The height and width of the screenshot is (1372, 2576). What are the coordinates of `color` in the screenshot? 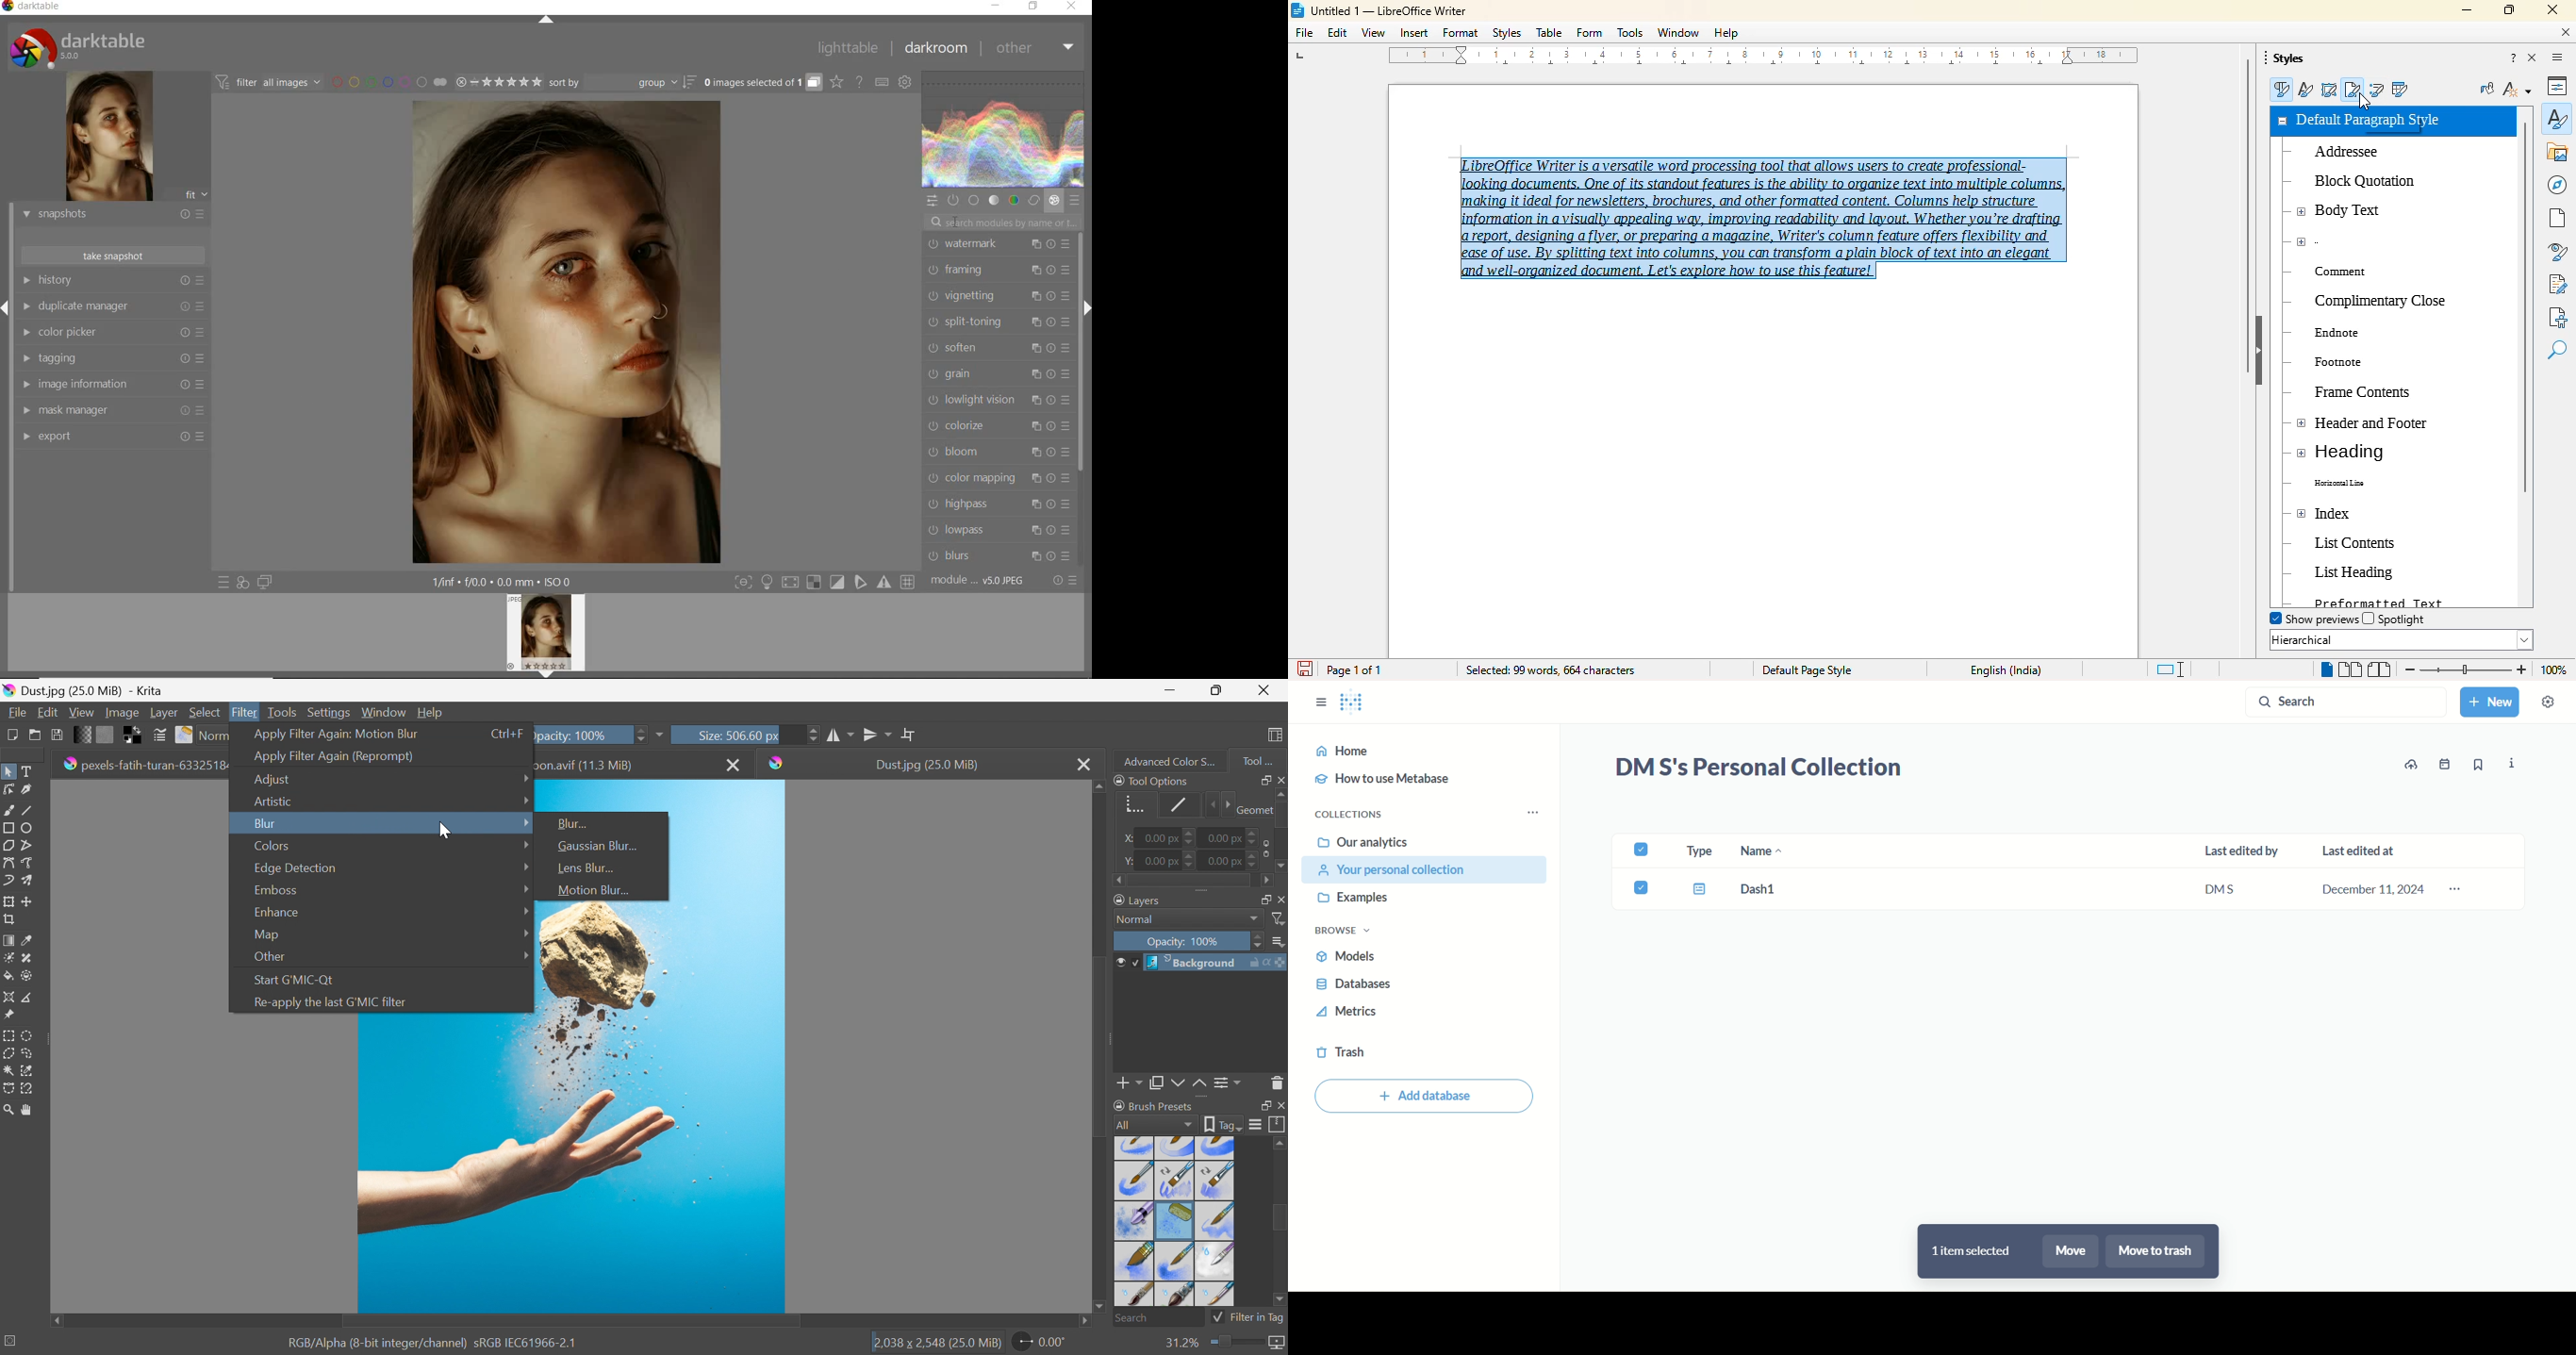 It's located at (1015, 200).